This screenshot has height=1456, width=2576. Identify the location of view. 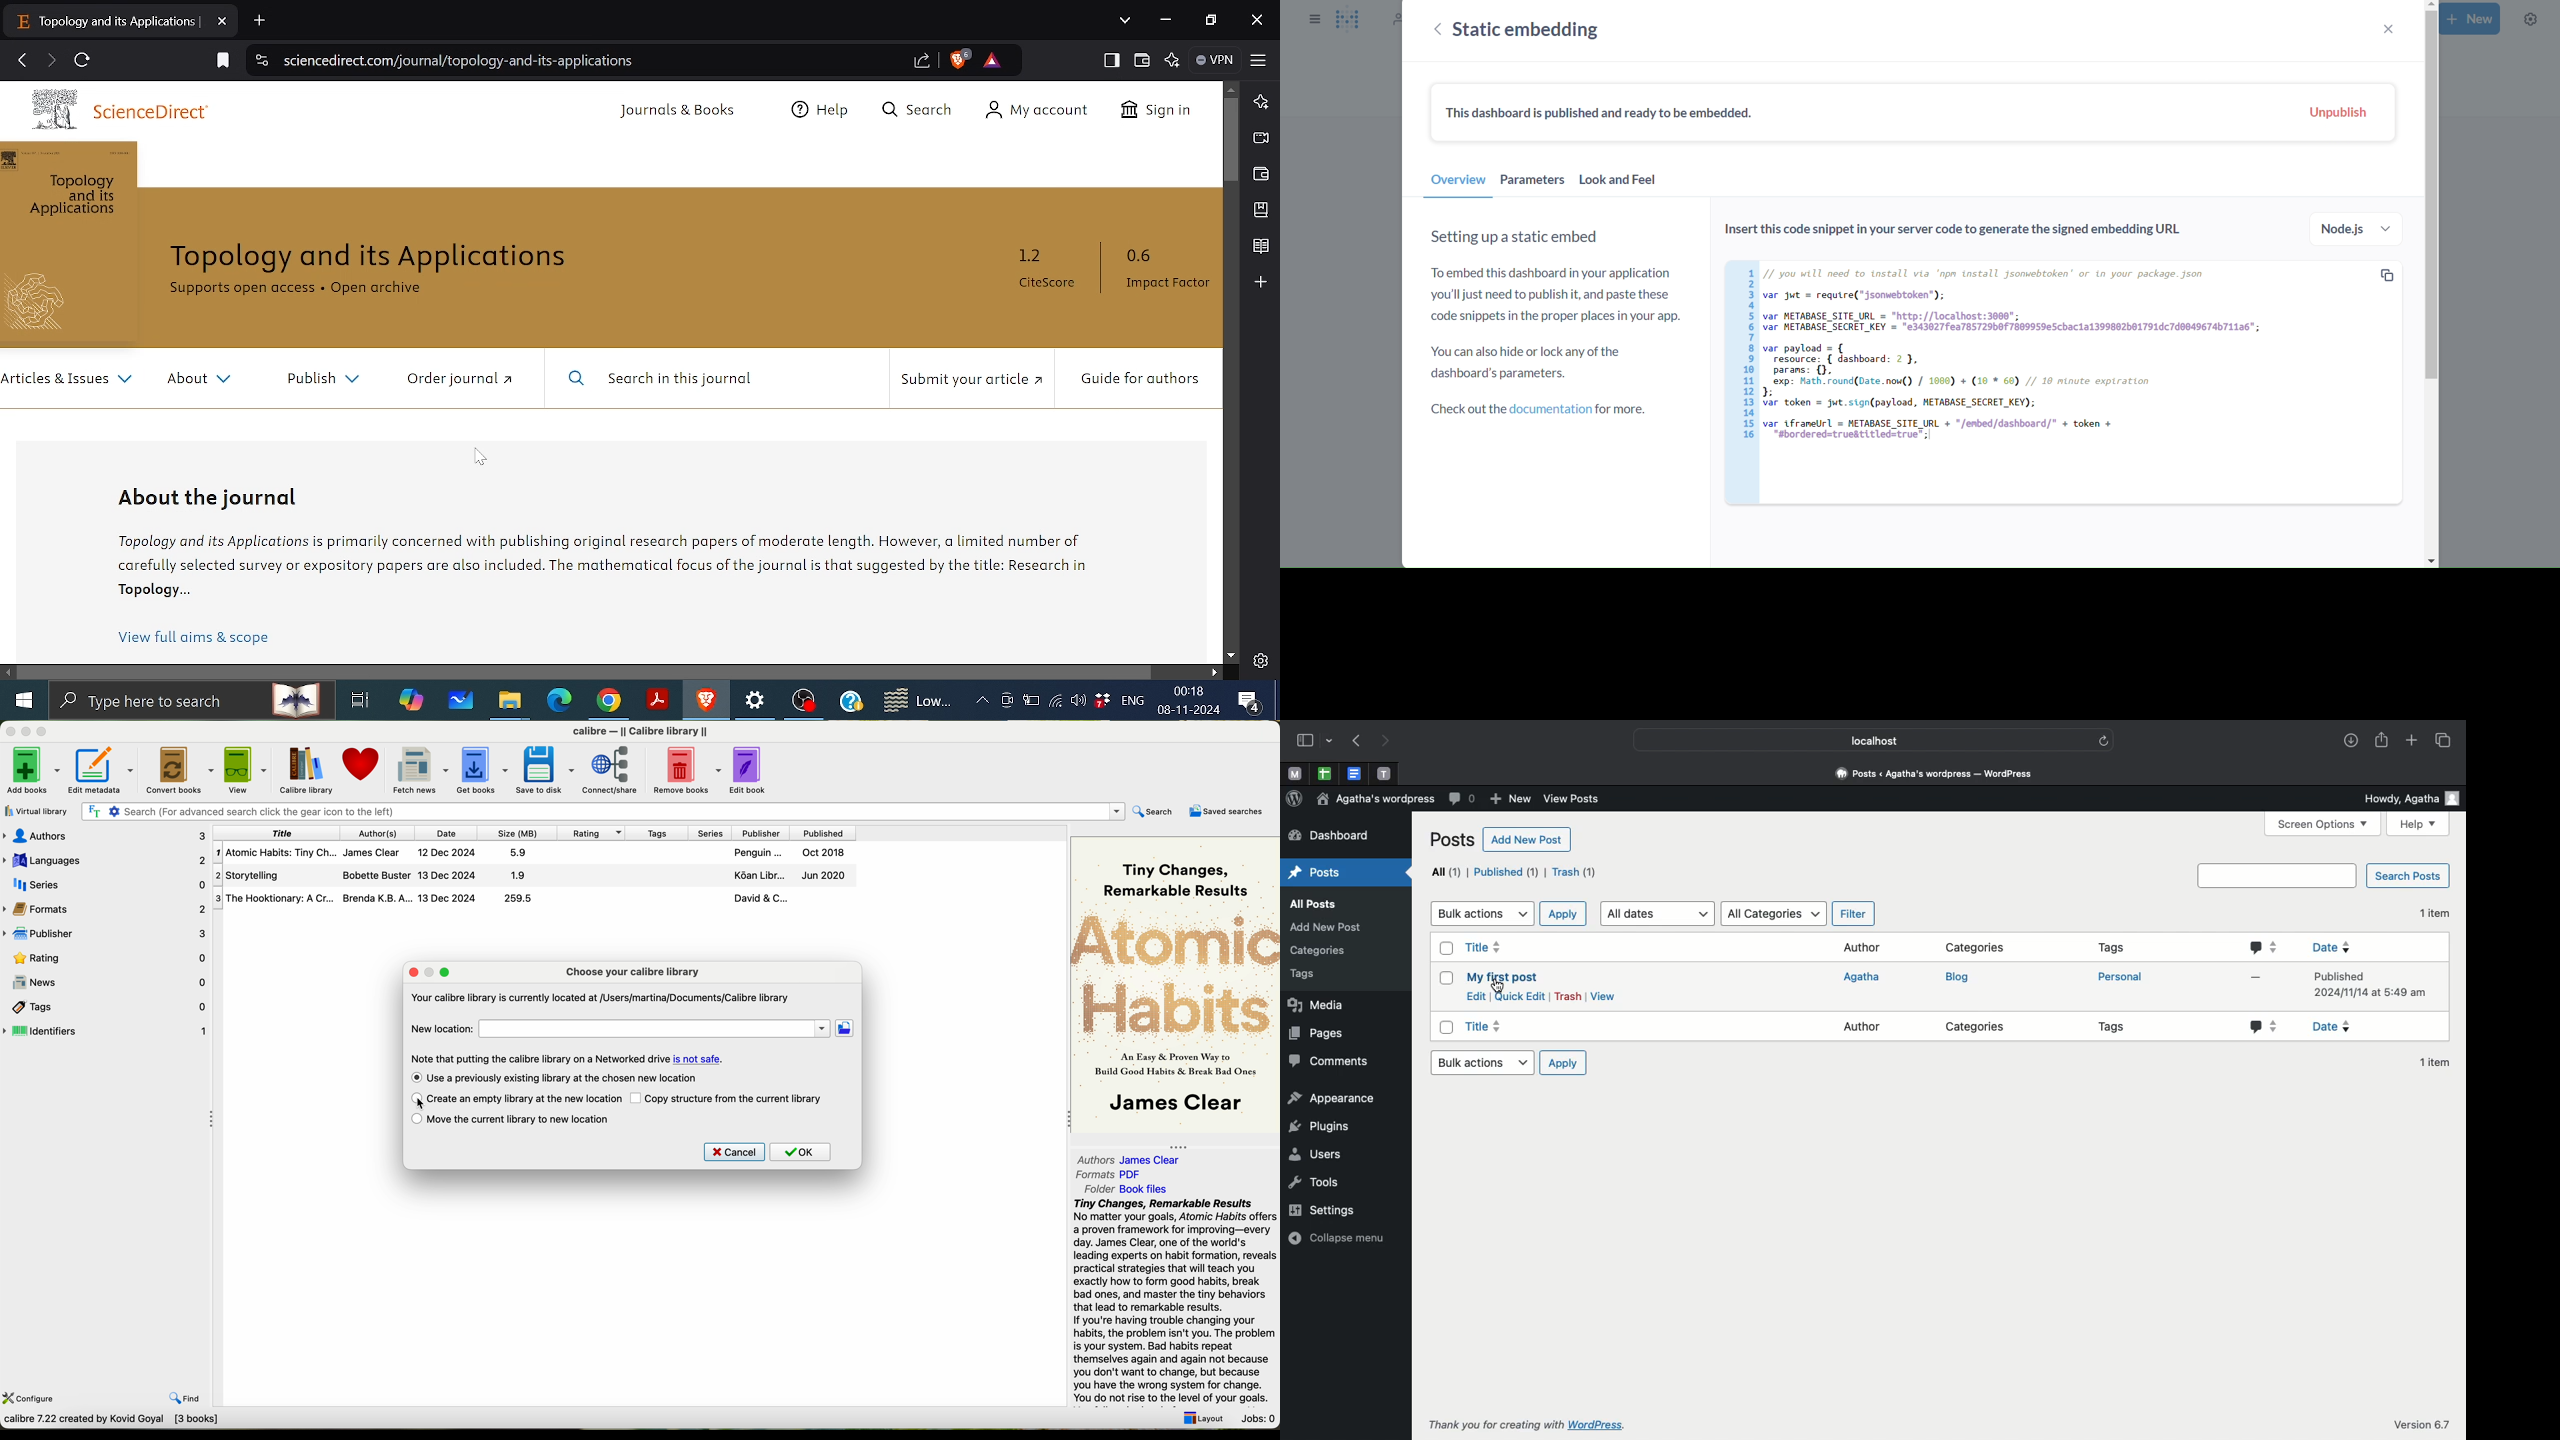
(245, 770).